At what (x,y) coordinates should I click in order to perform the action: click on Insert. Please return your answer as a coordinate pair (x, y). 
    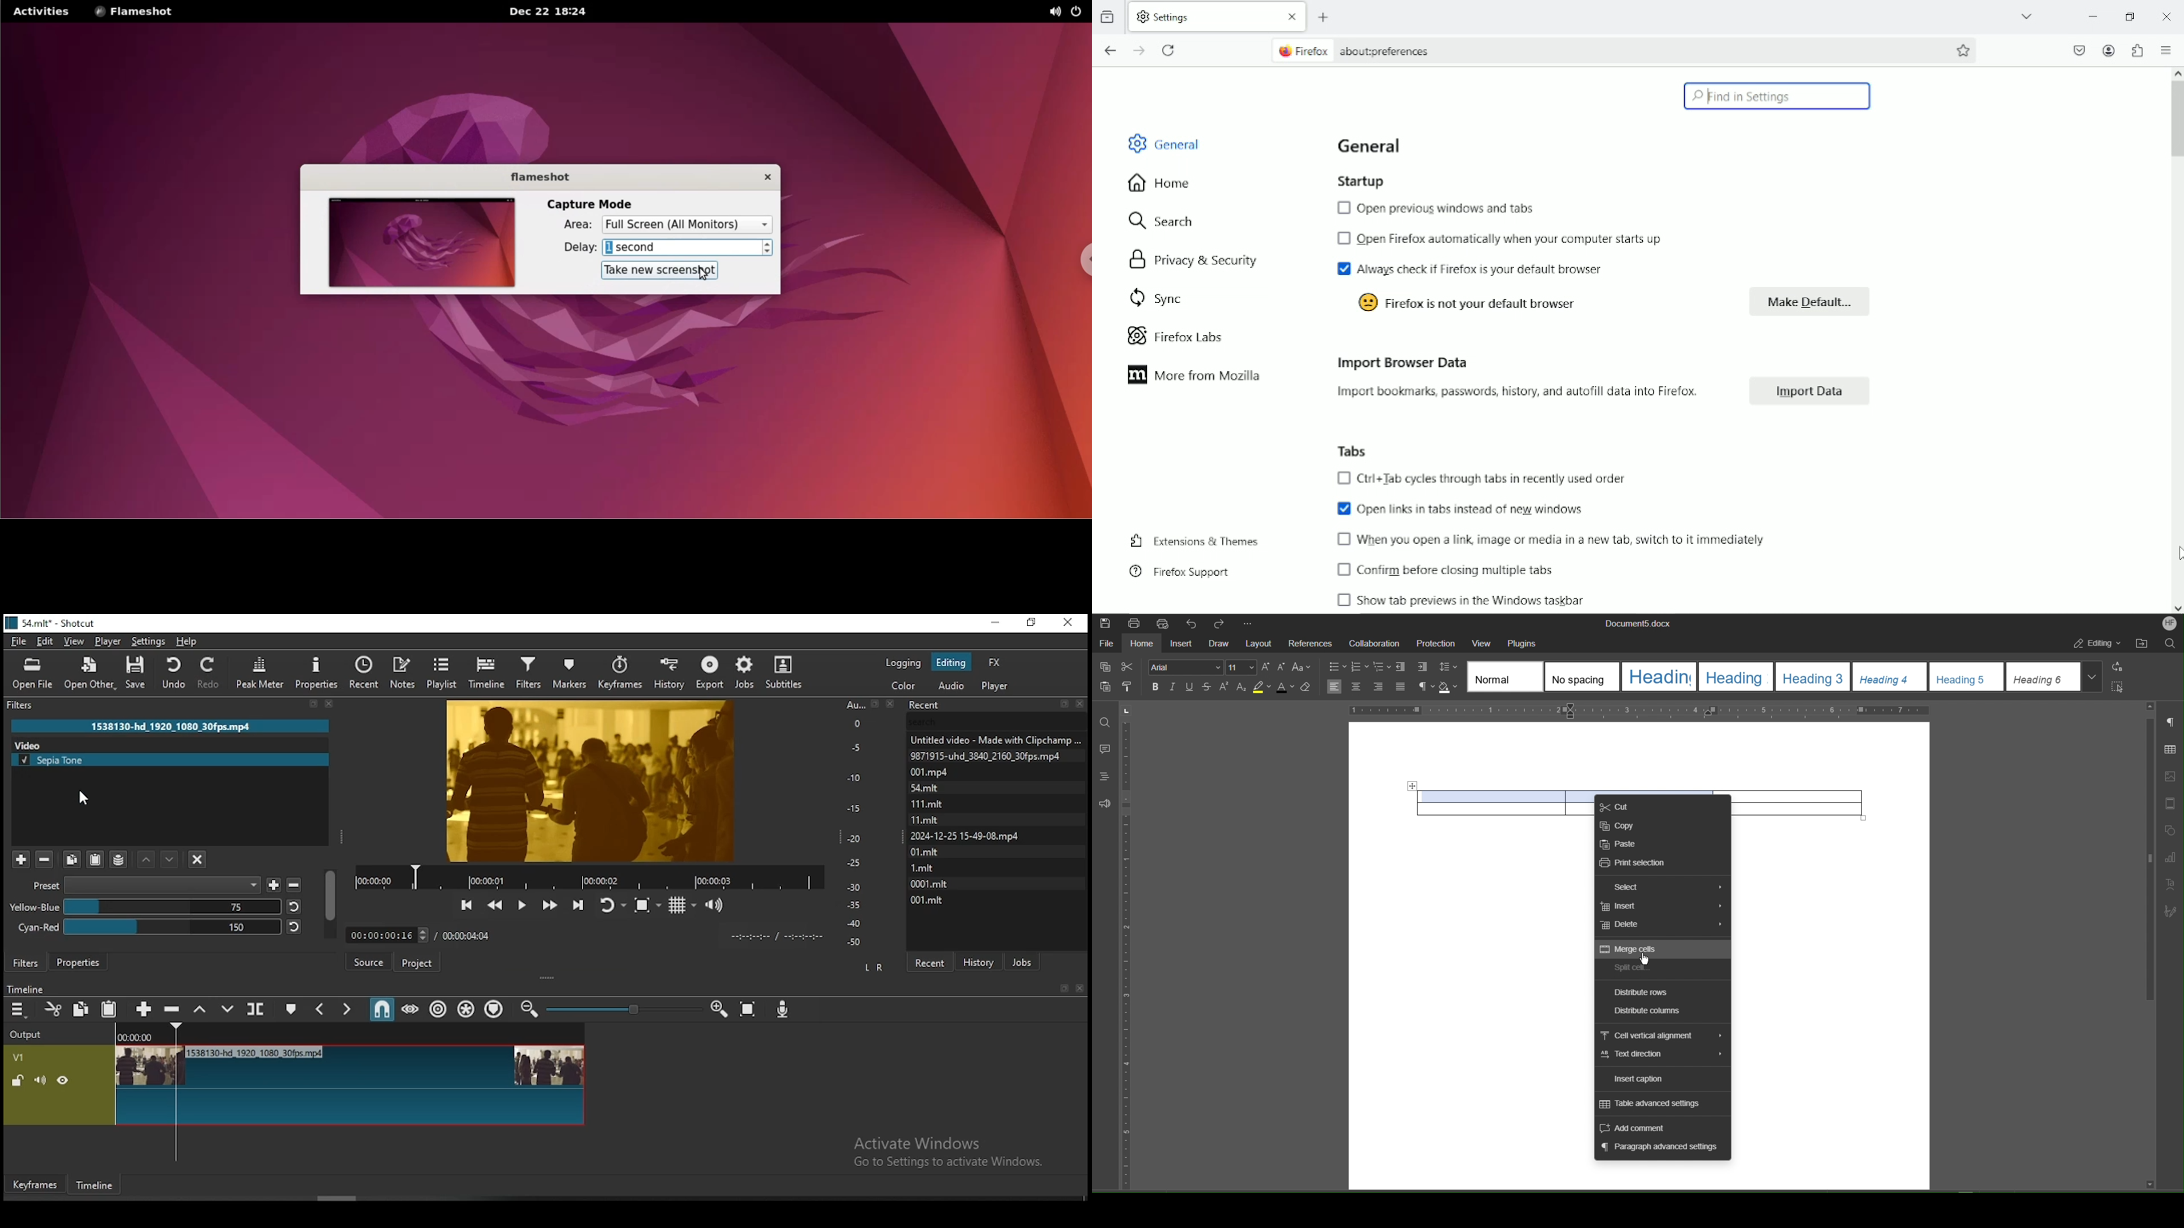
    Looking at the image, I should click on (1624, 908).